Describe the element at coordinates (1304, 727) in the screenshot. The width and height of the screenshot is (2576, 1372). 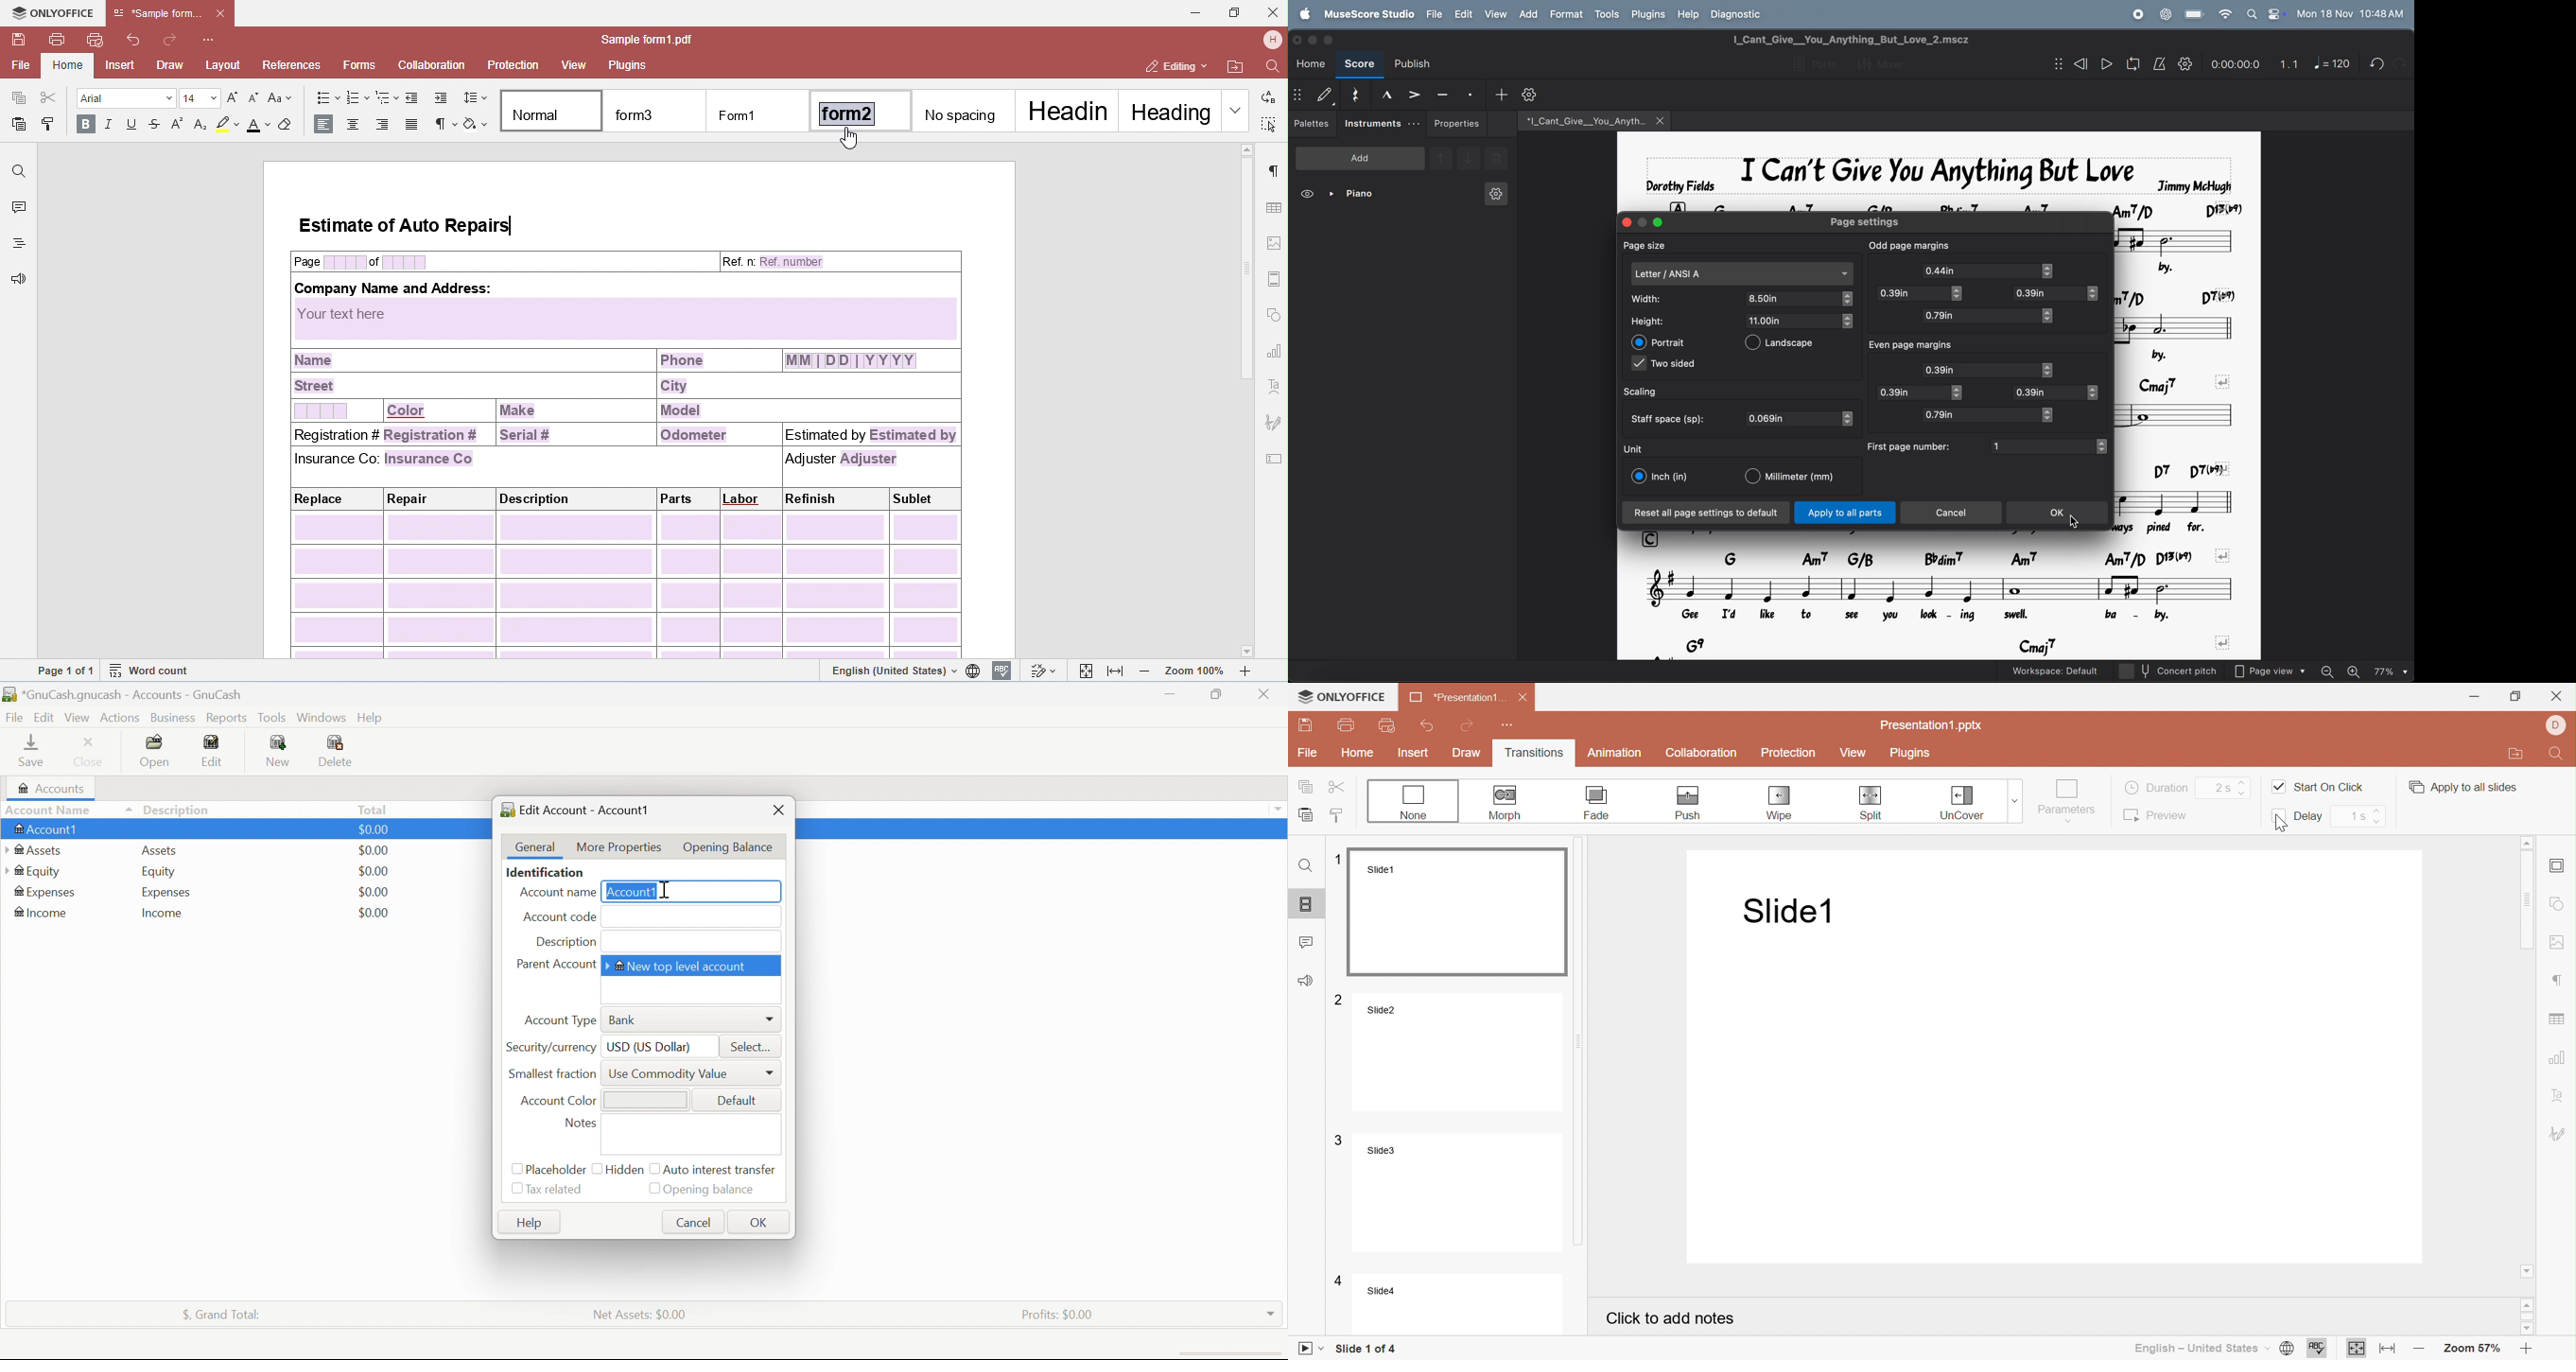
I see `Save` at that location.